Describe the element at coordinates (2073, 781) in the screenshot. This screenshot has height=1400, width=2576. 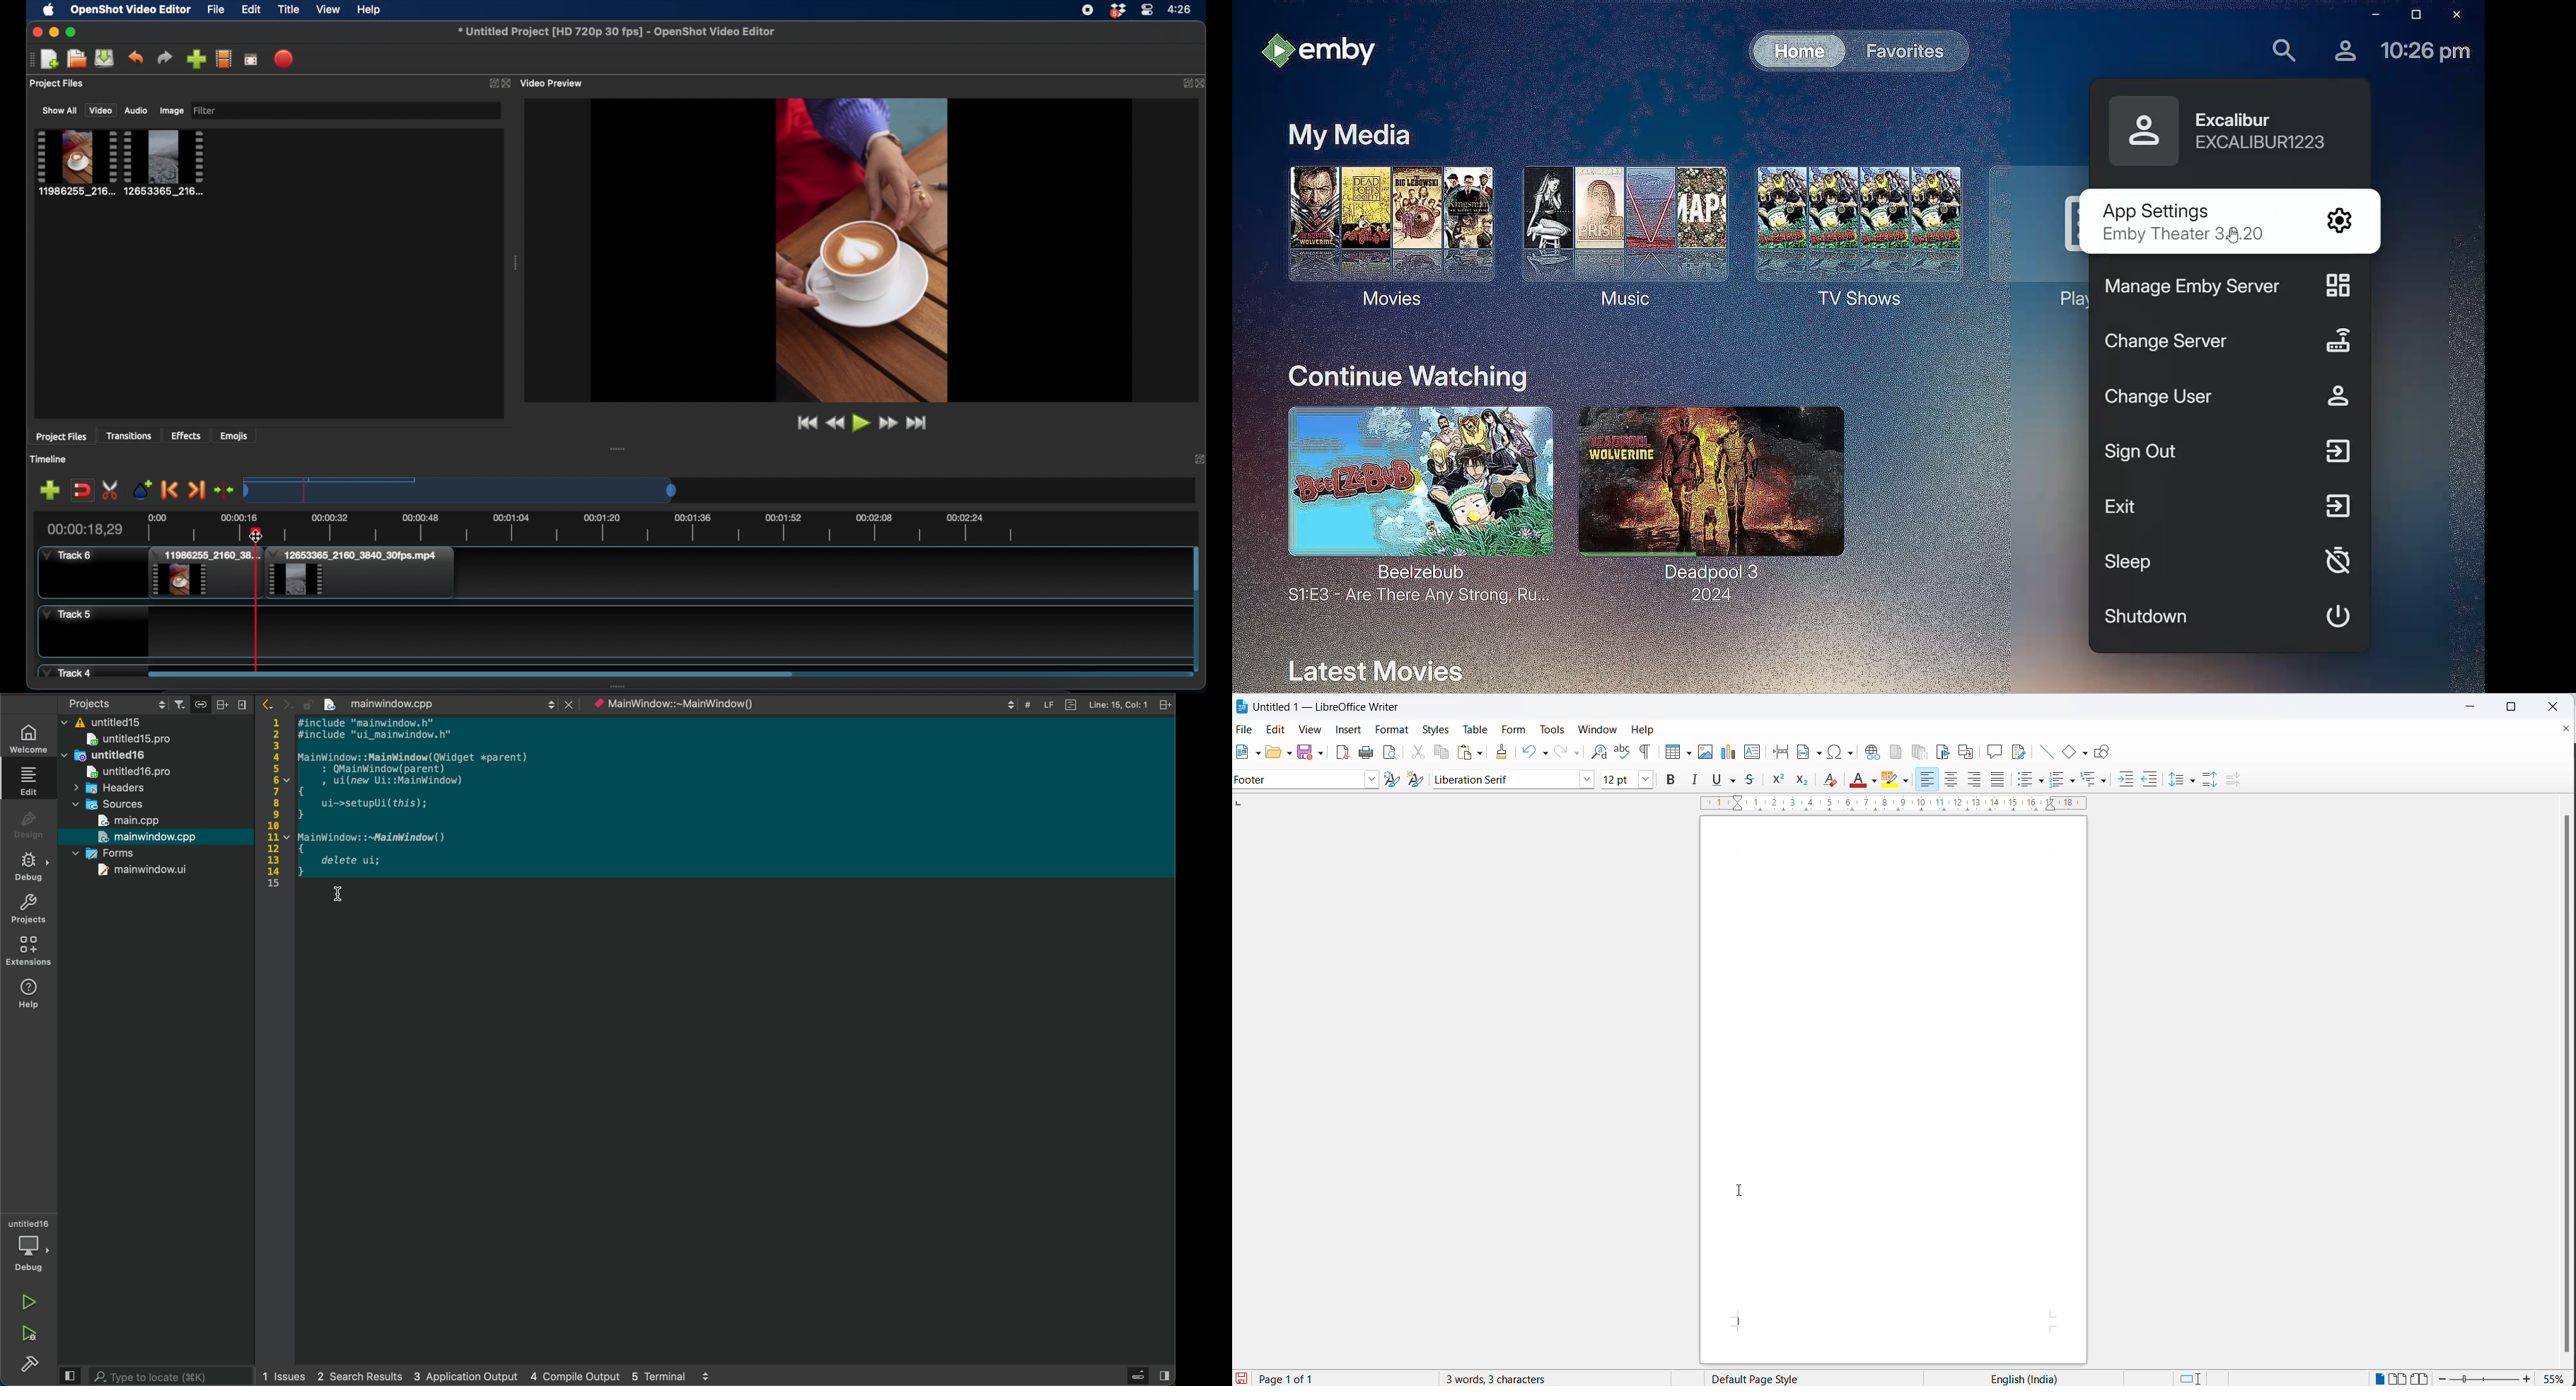
I see `toggle ordered list ` at that location.